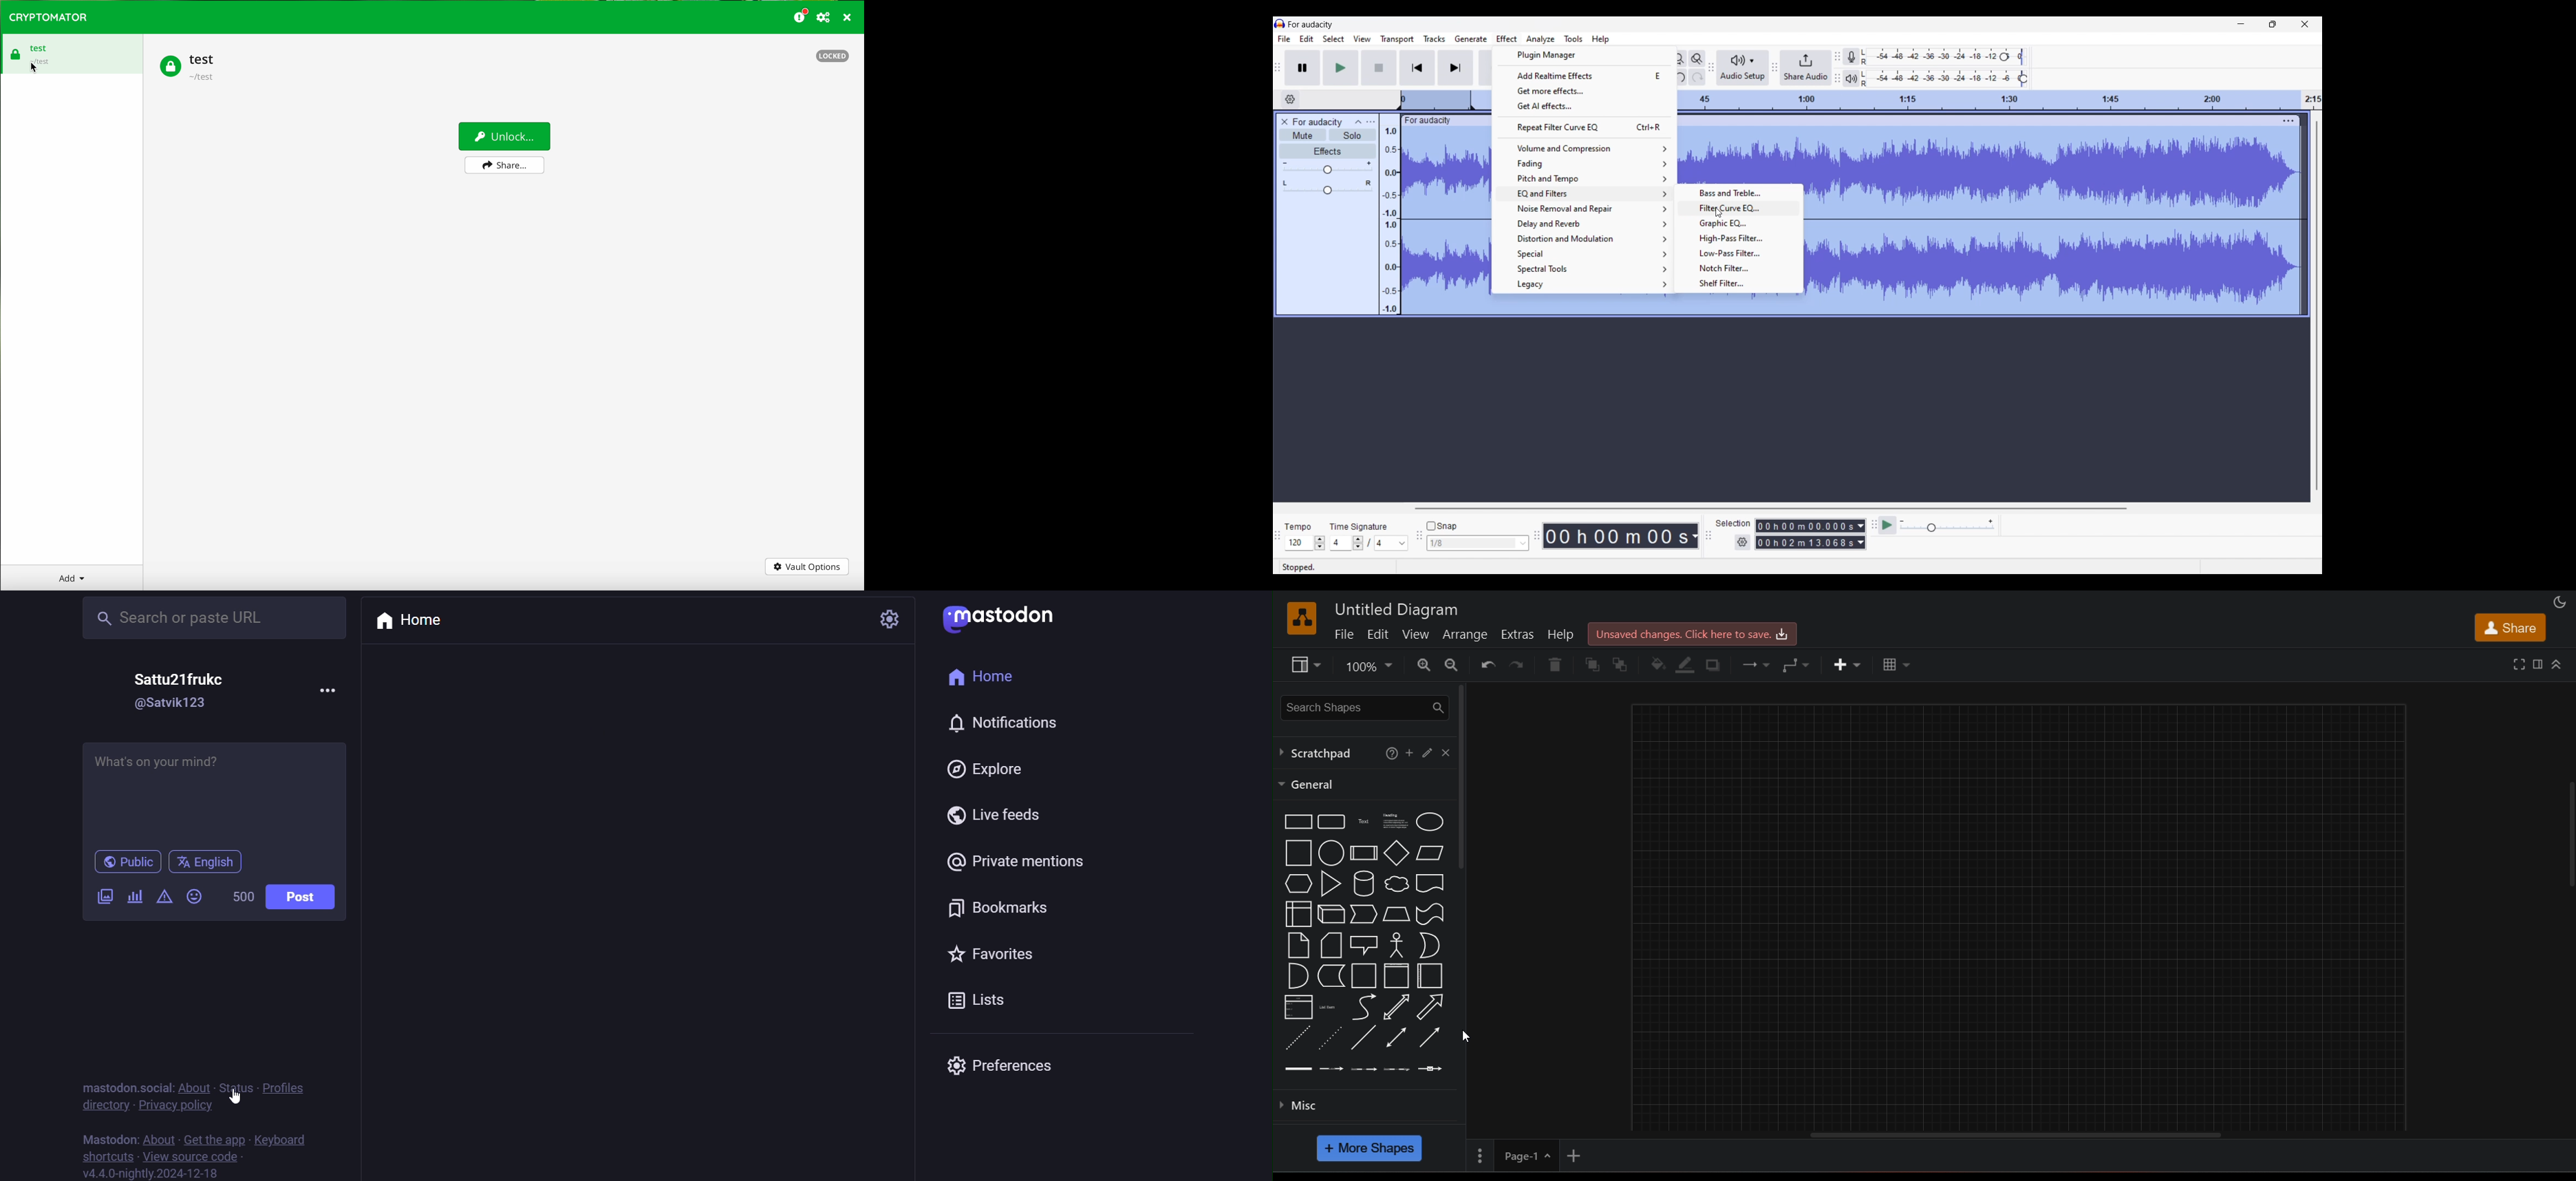  I want to click on Max. gain, so click(1369, 163).